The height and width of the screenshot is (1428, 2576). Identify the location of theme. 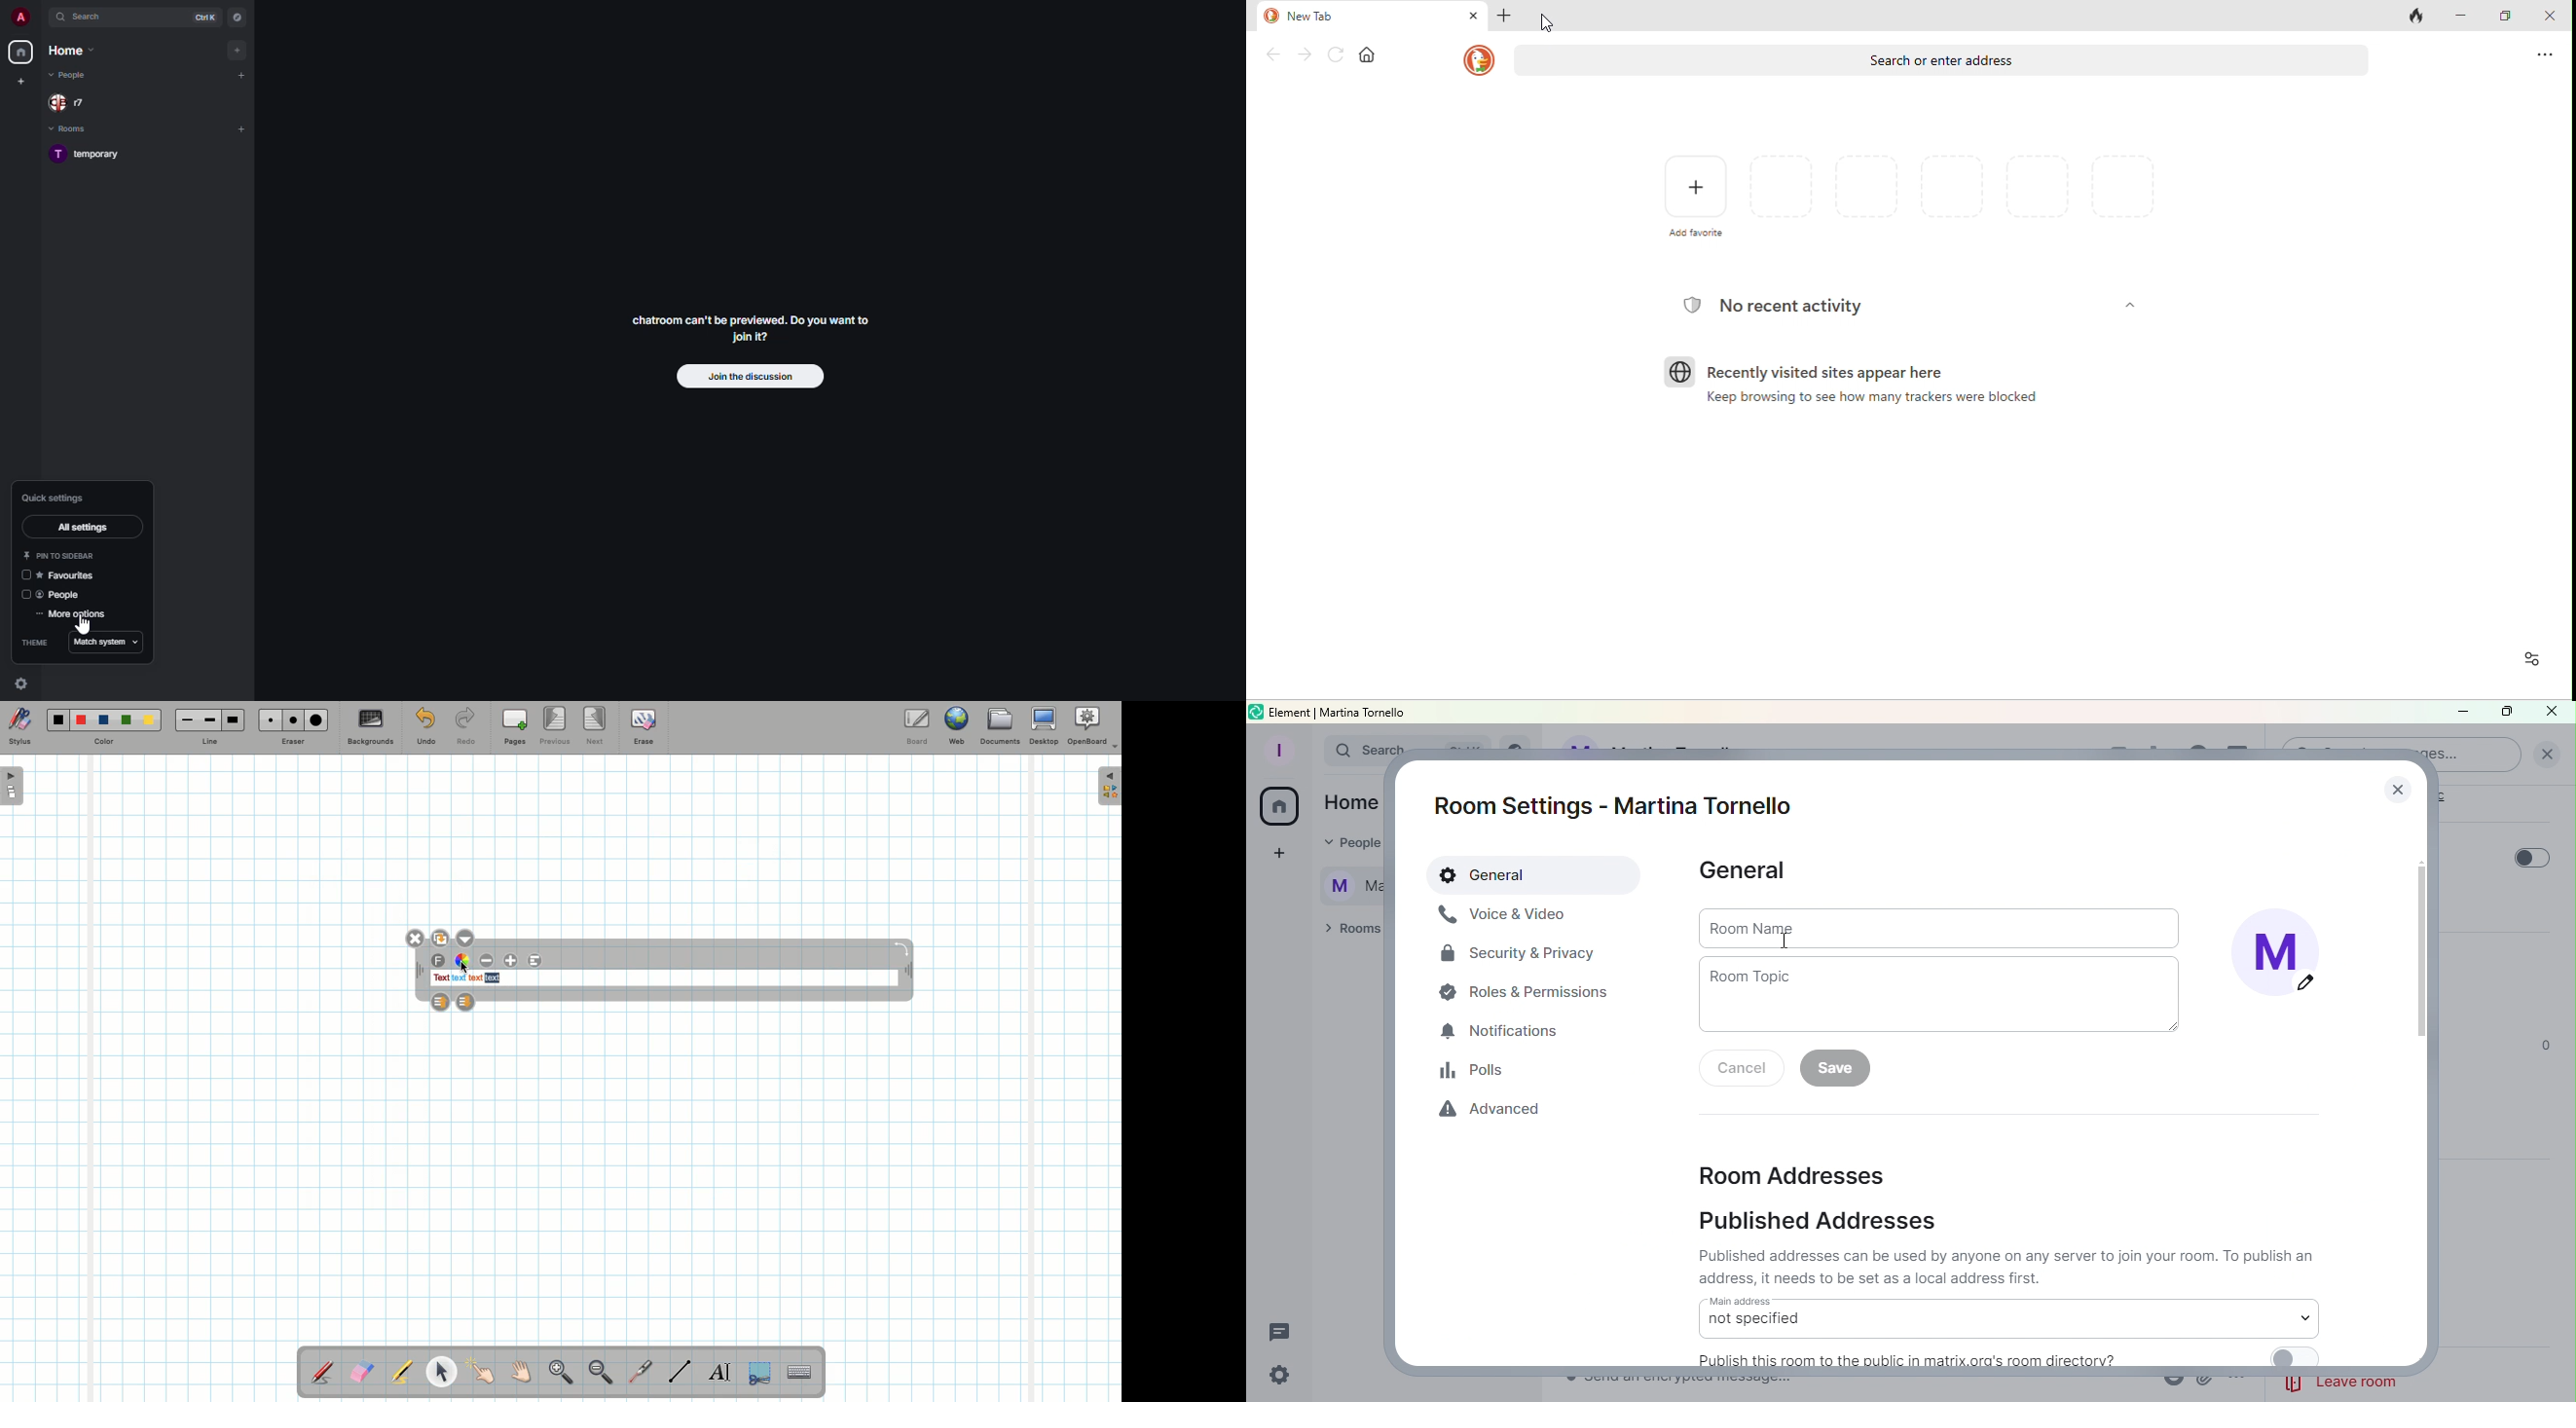
(33, 641).